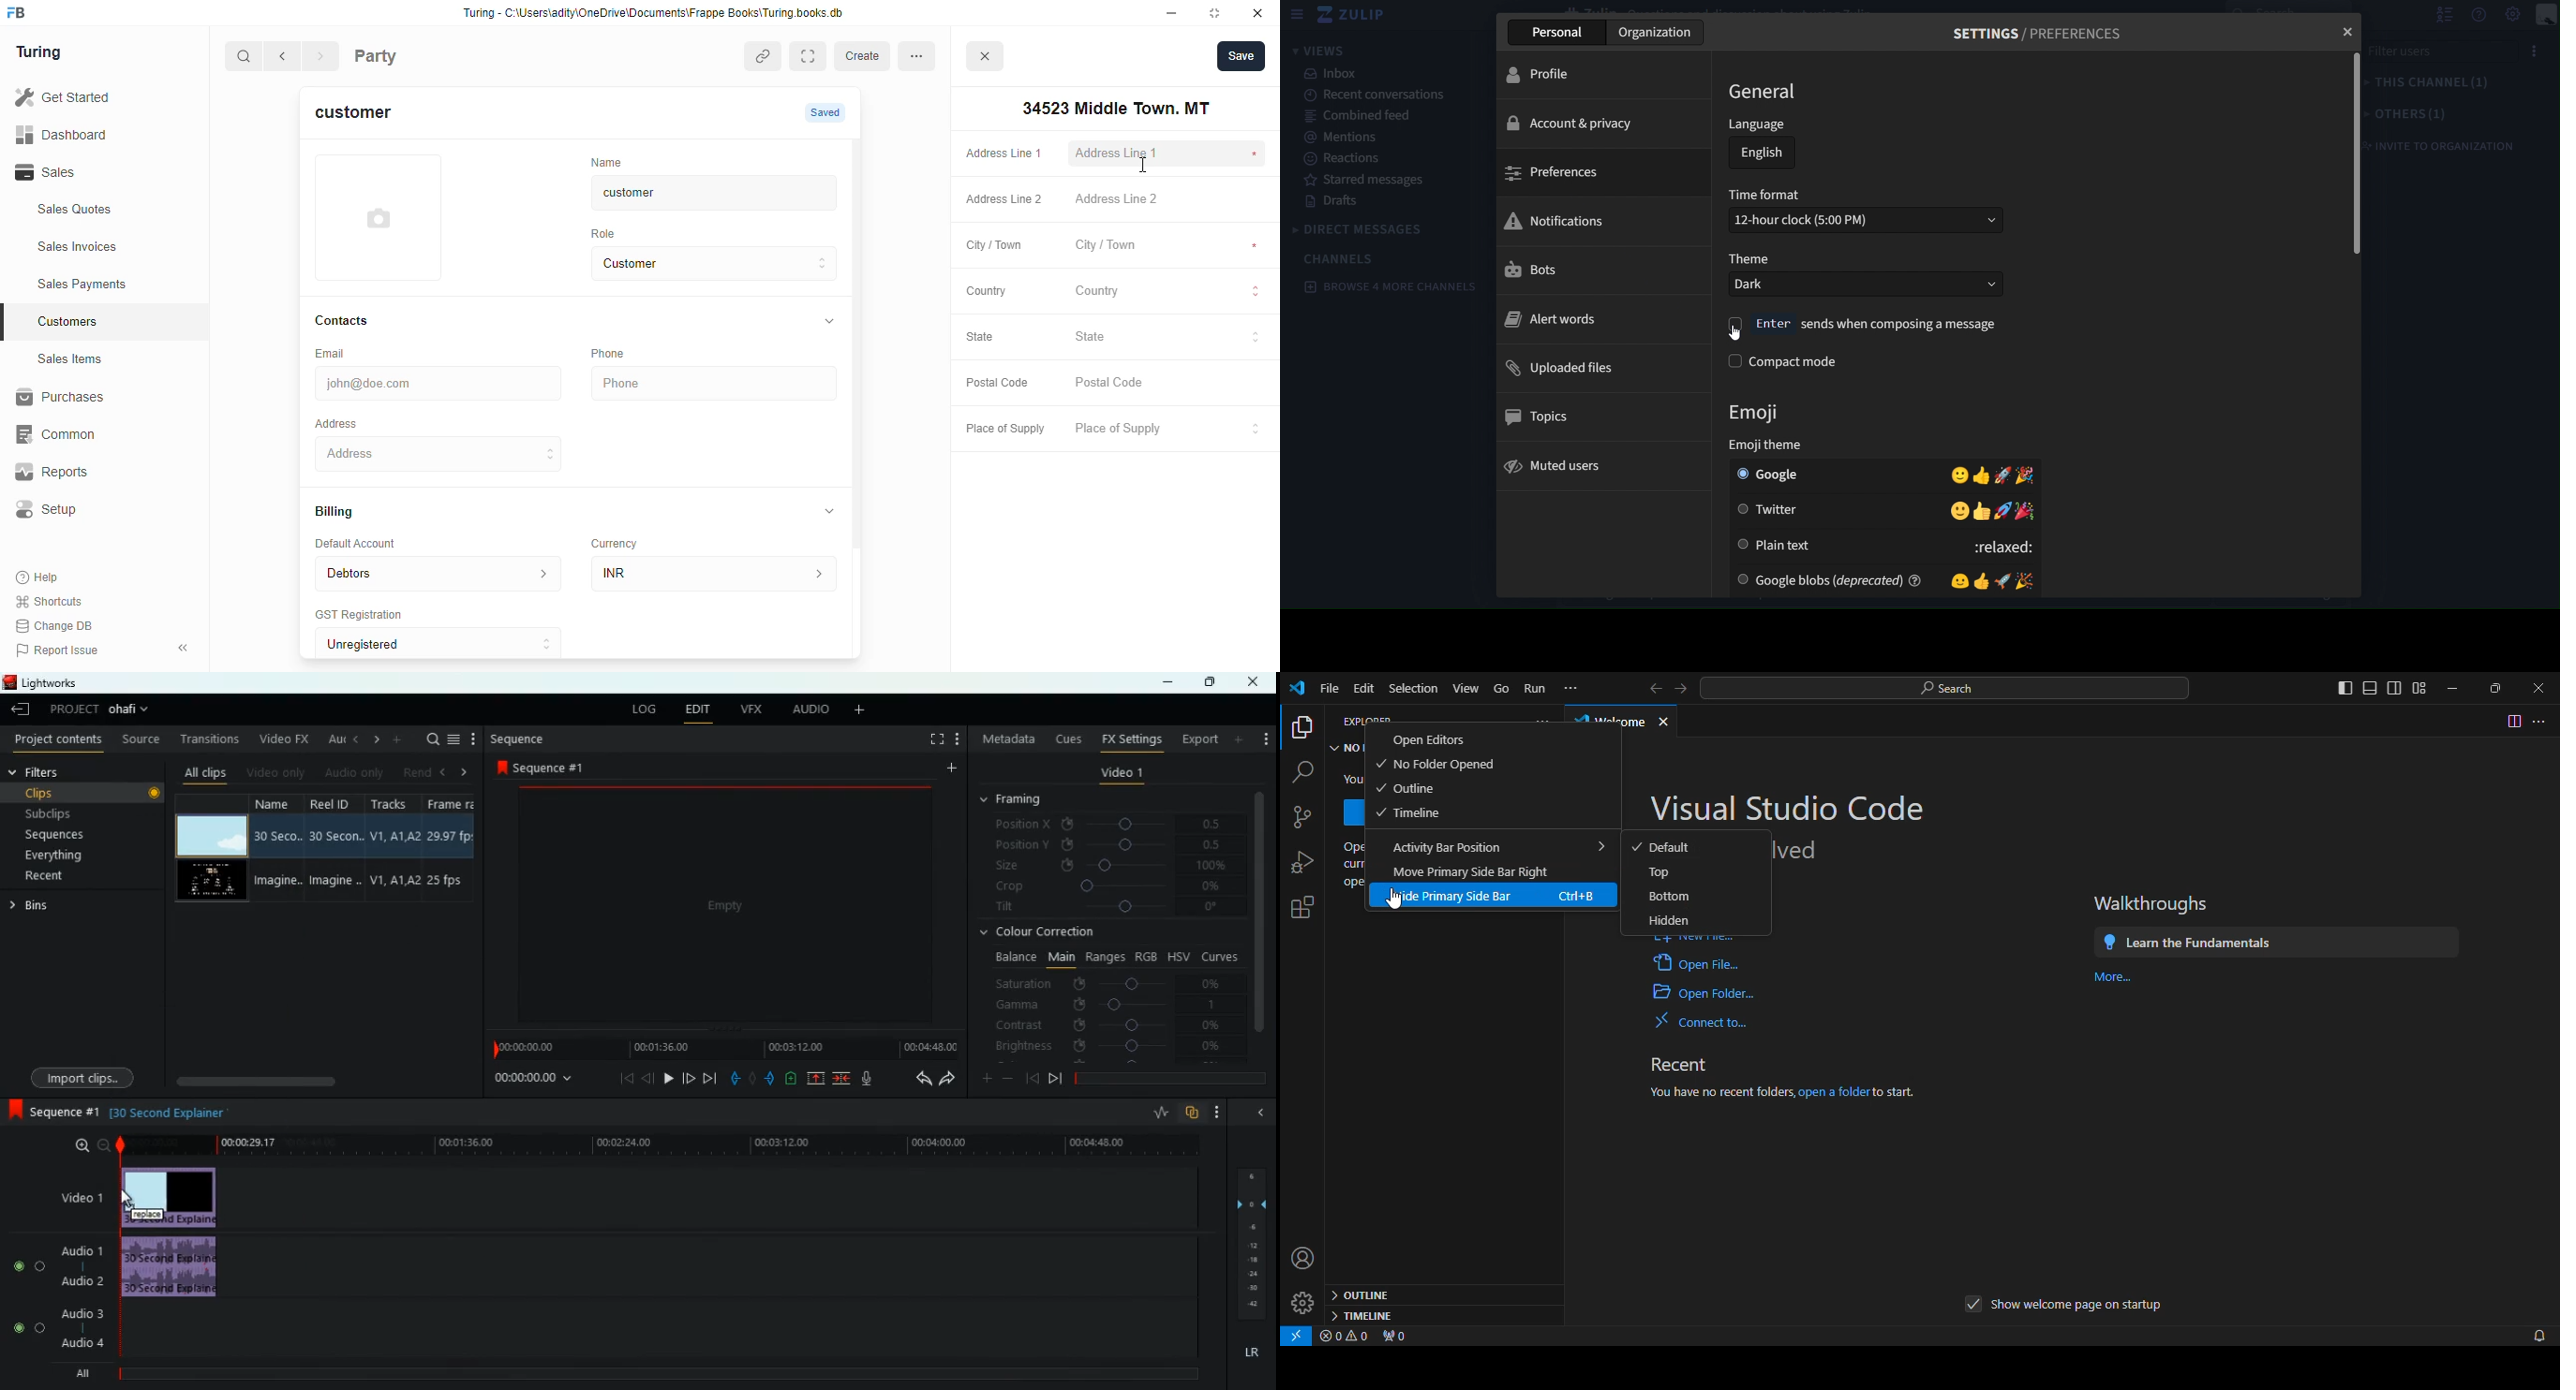 This screenshot has height=1400, width=2576. Describe the element at coordinates (1169, 201) in the screenshot. I see `Address Line 2` at that location.